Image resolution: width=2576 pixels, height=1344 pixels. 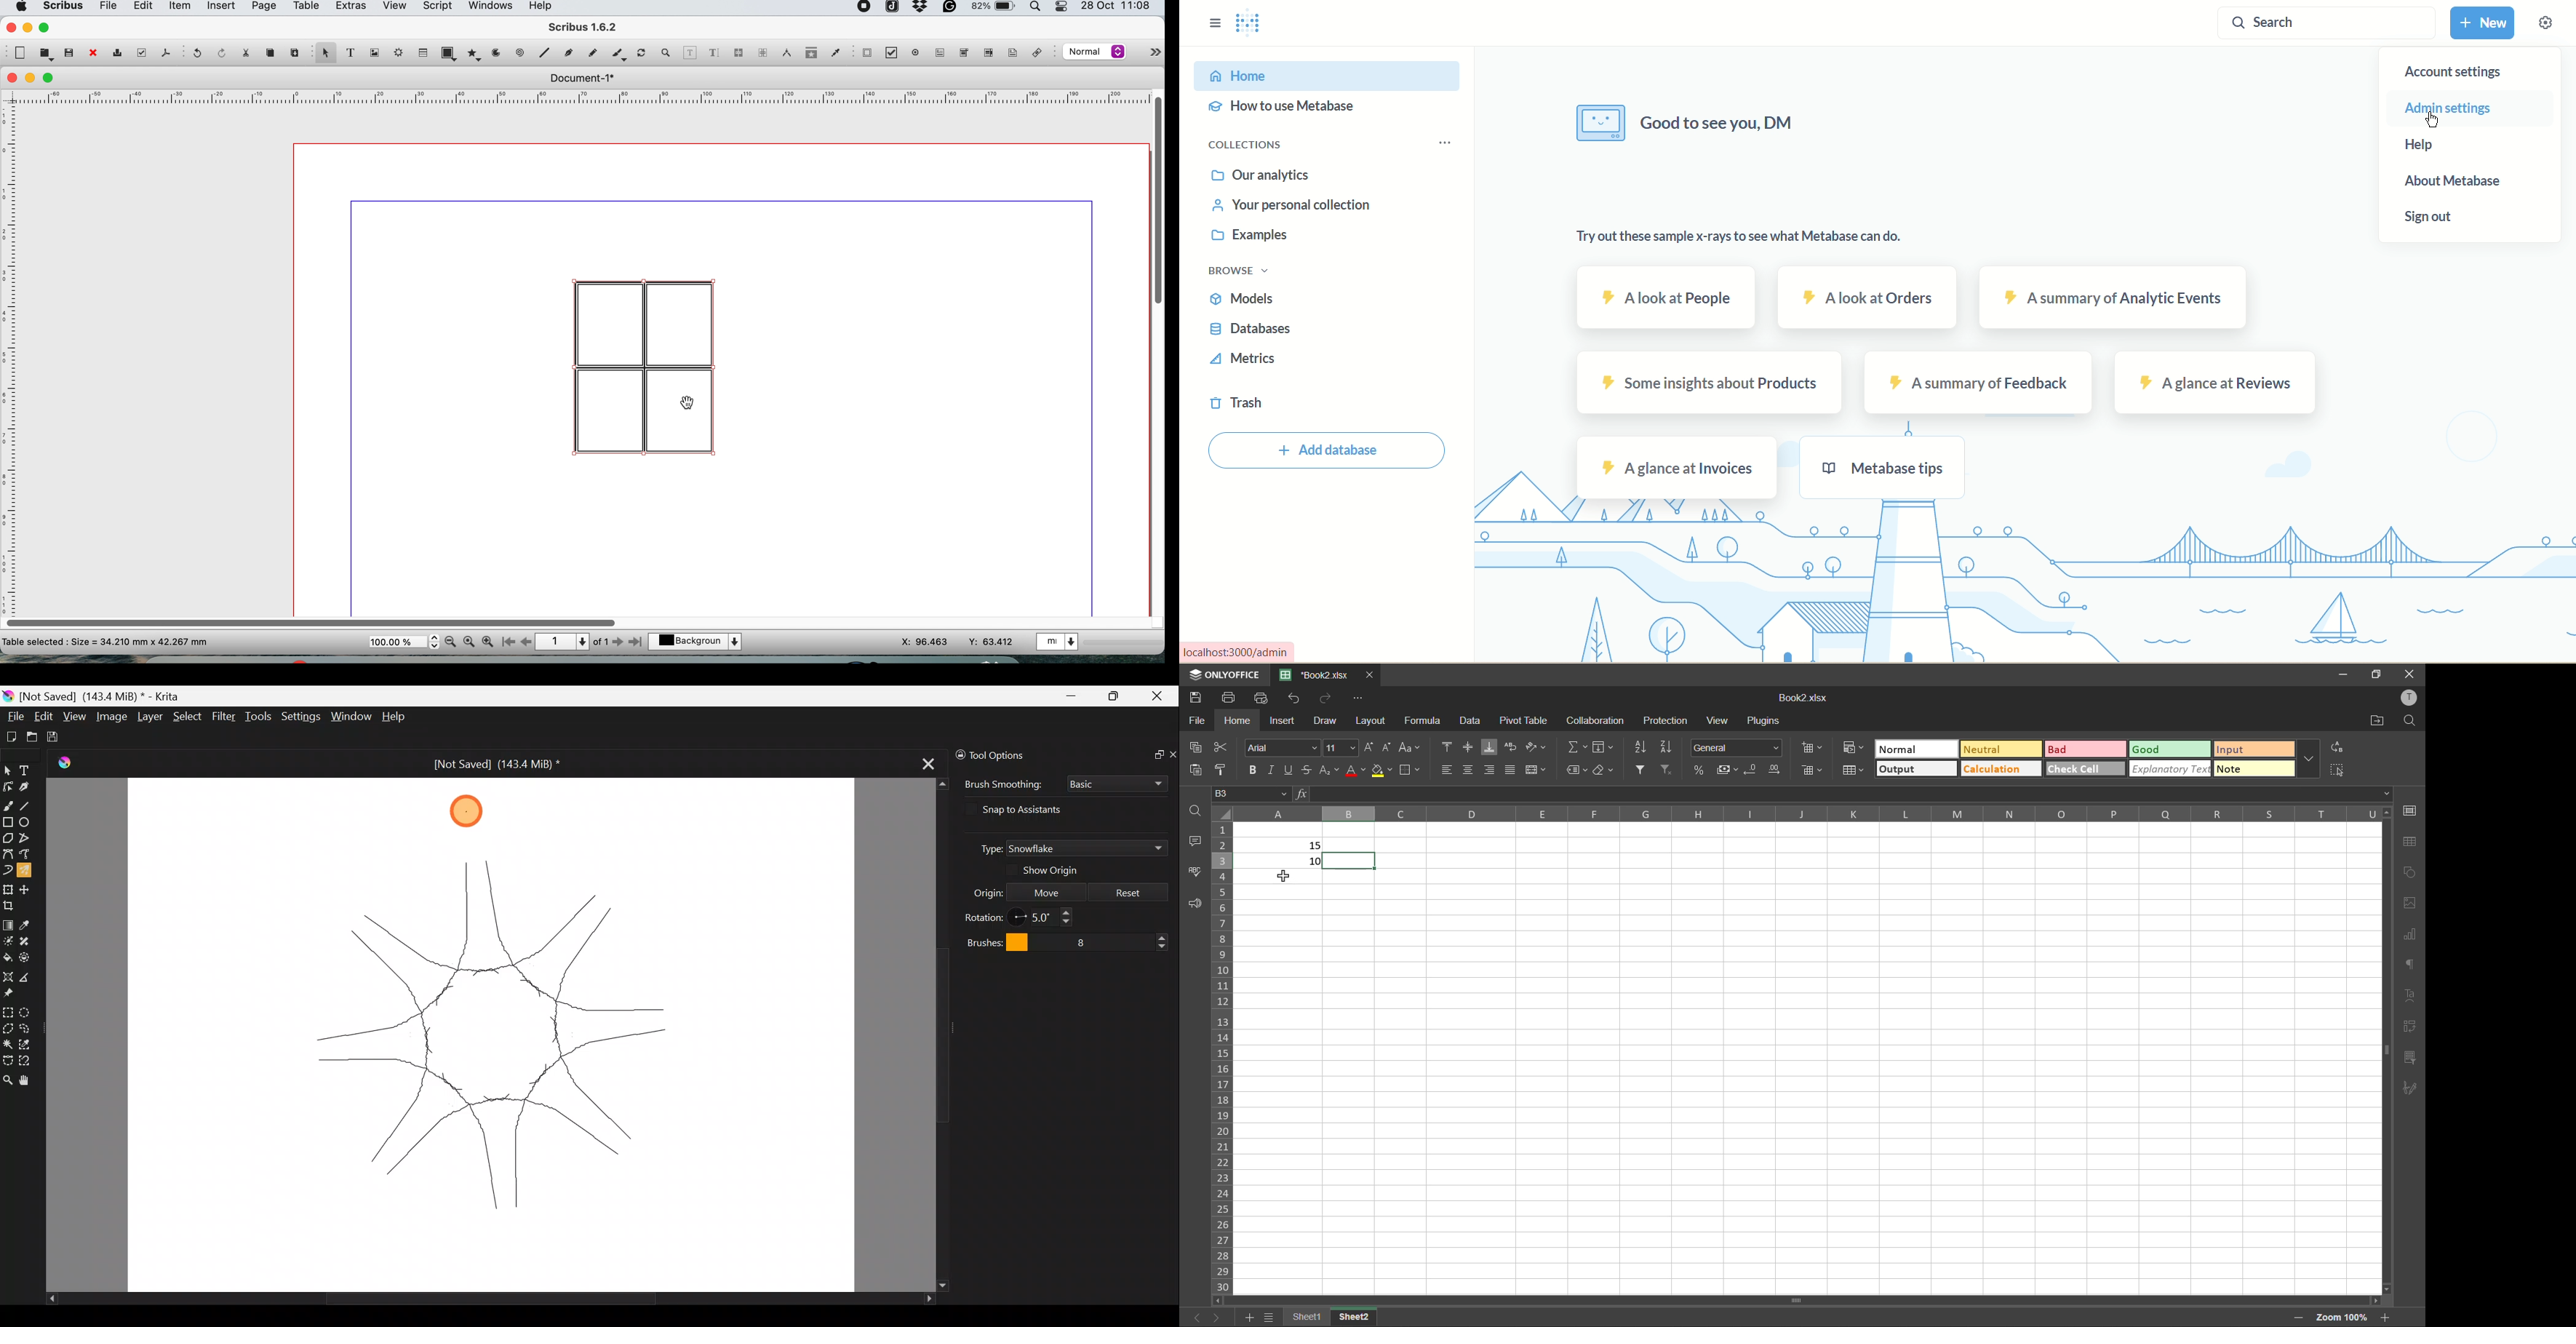 What do you see at coordinates (2170, 768) in the screenshot?
I see `explanatory text` at bounding box center [2170, 768].